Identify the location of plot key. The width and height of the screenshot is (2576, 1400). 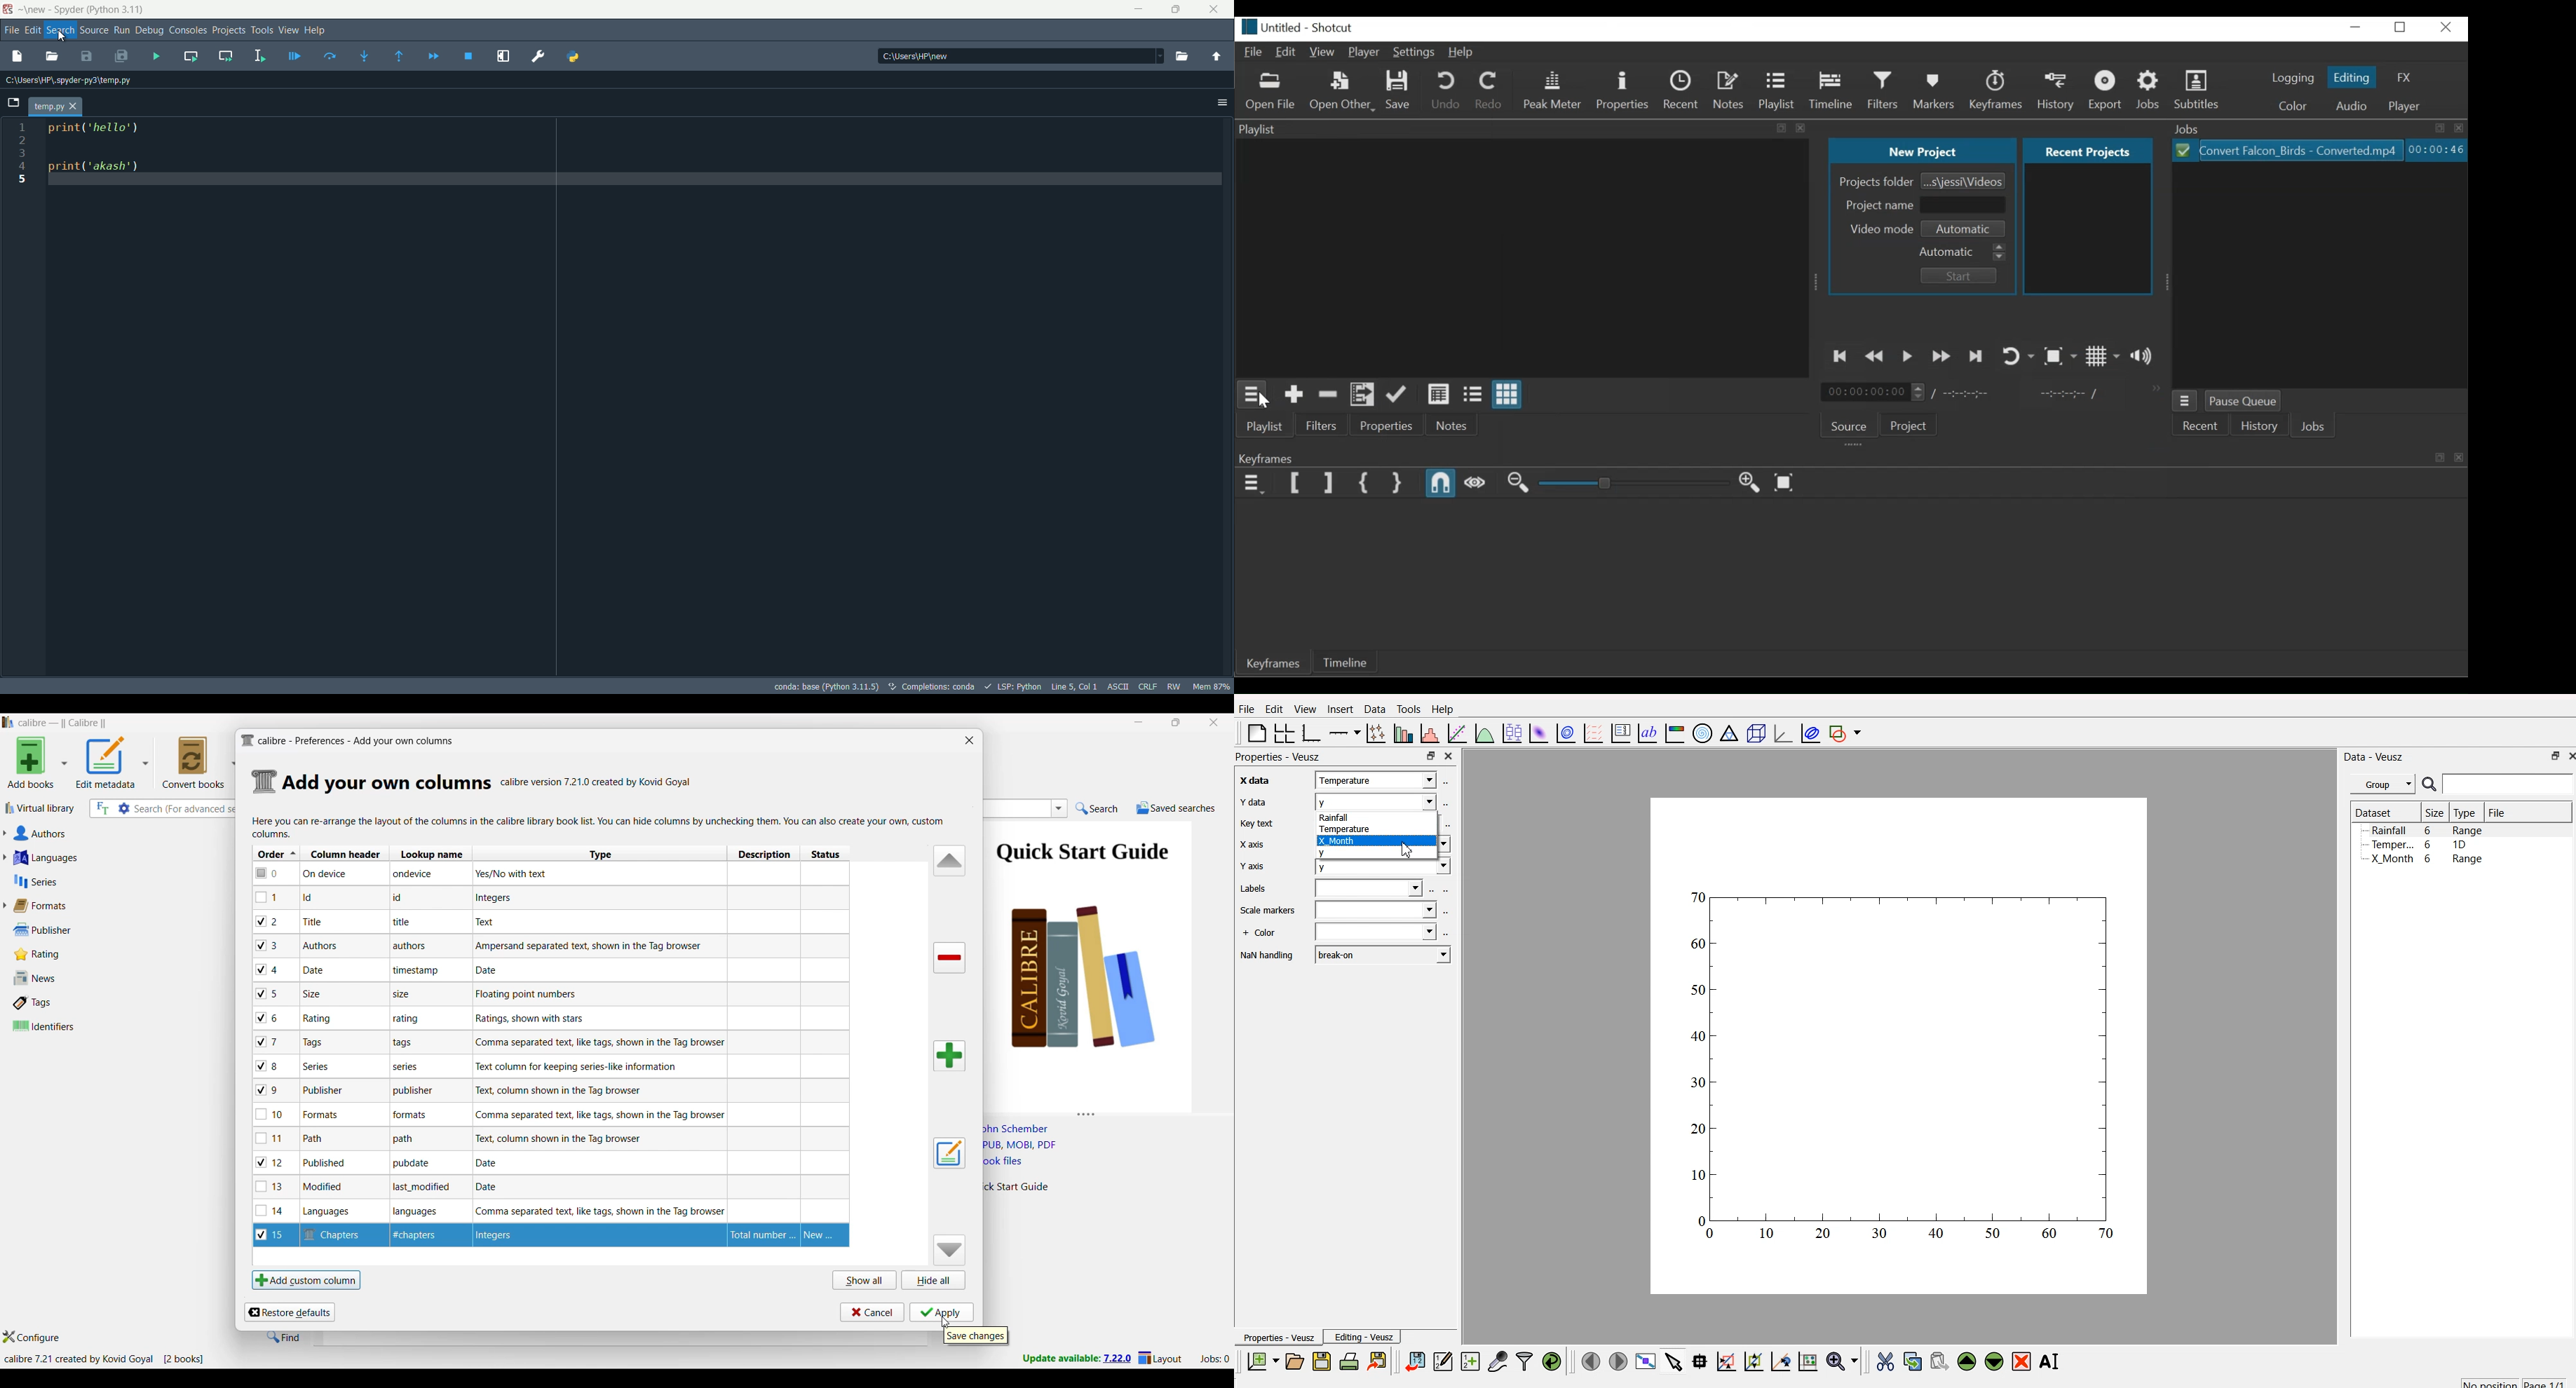
(1620, 734).